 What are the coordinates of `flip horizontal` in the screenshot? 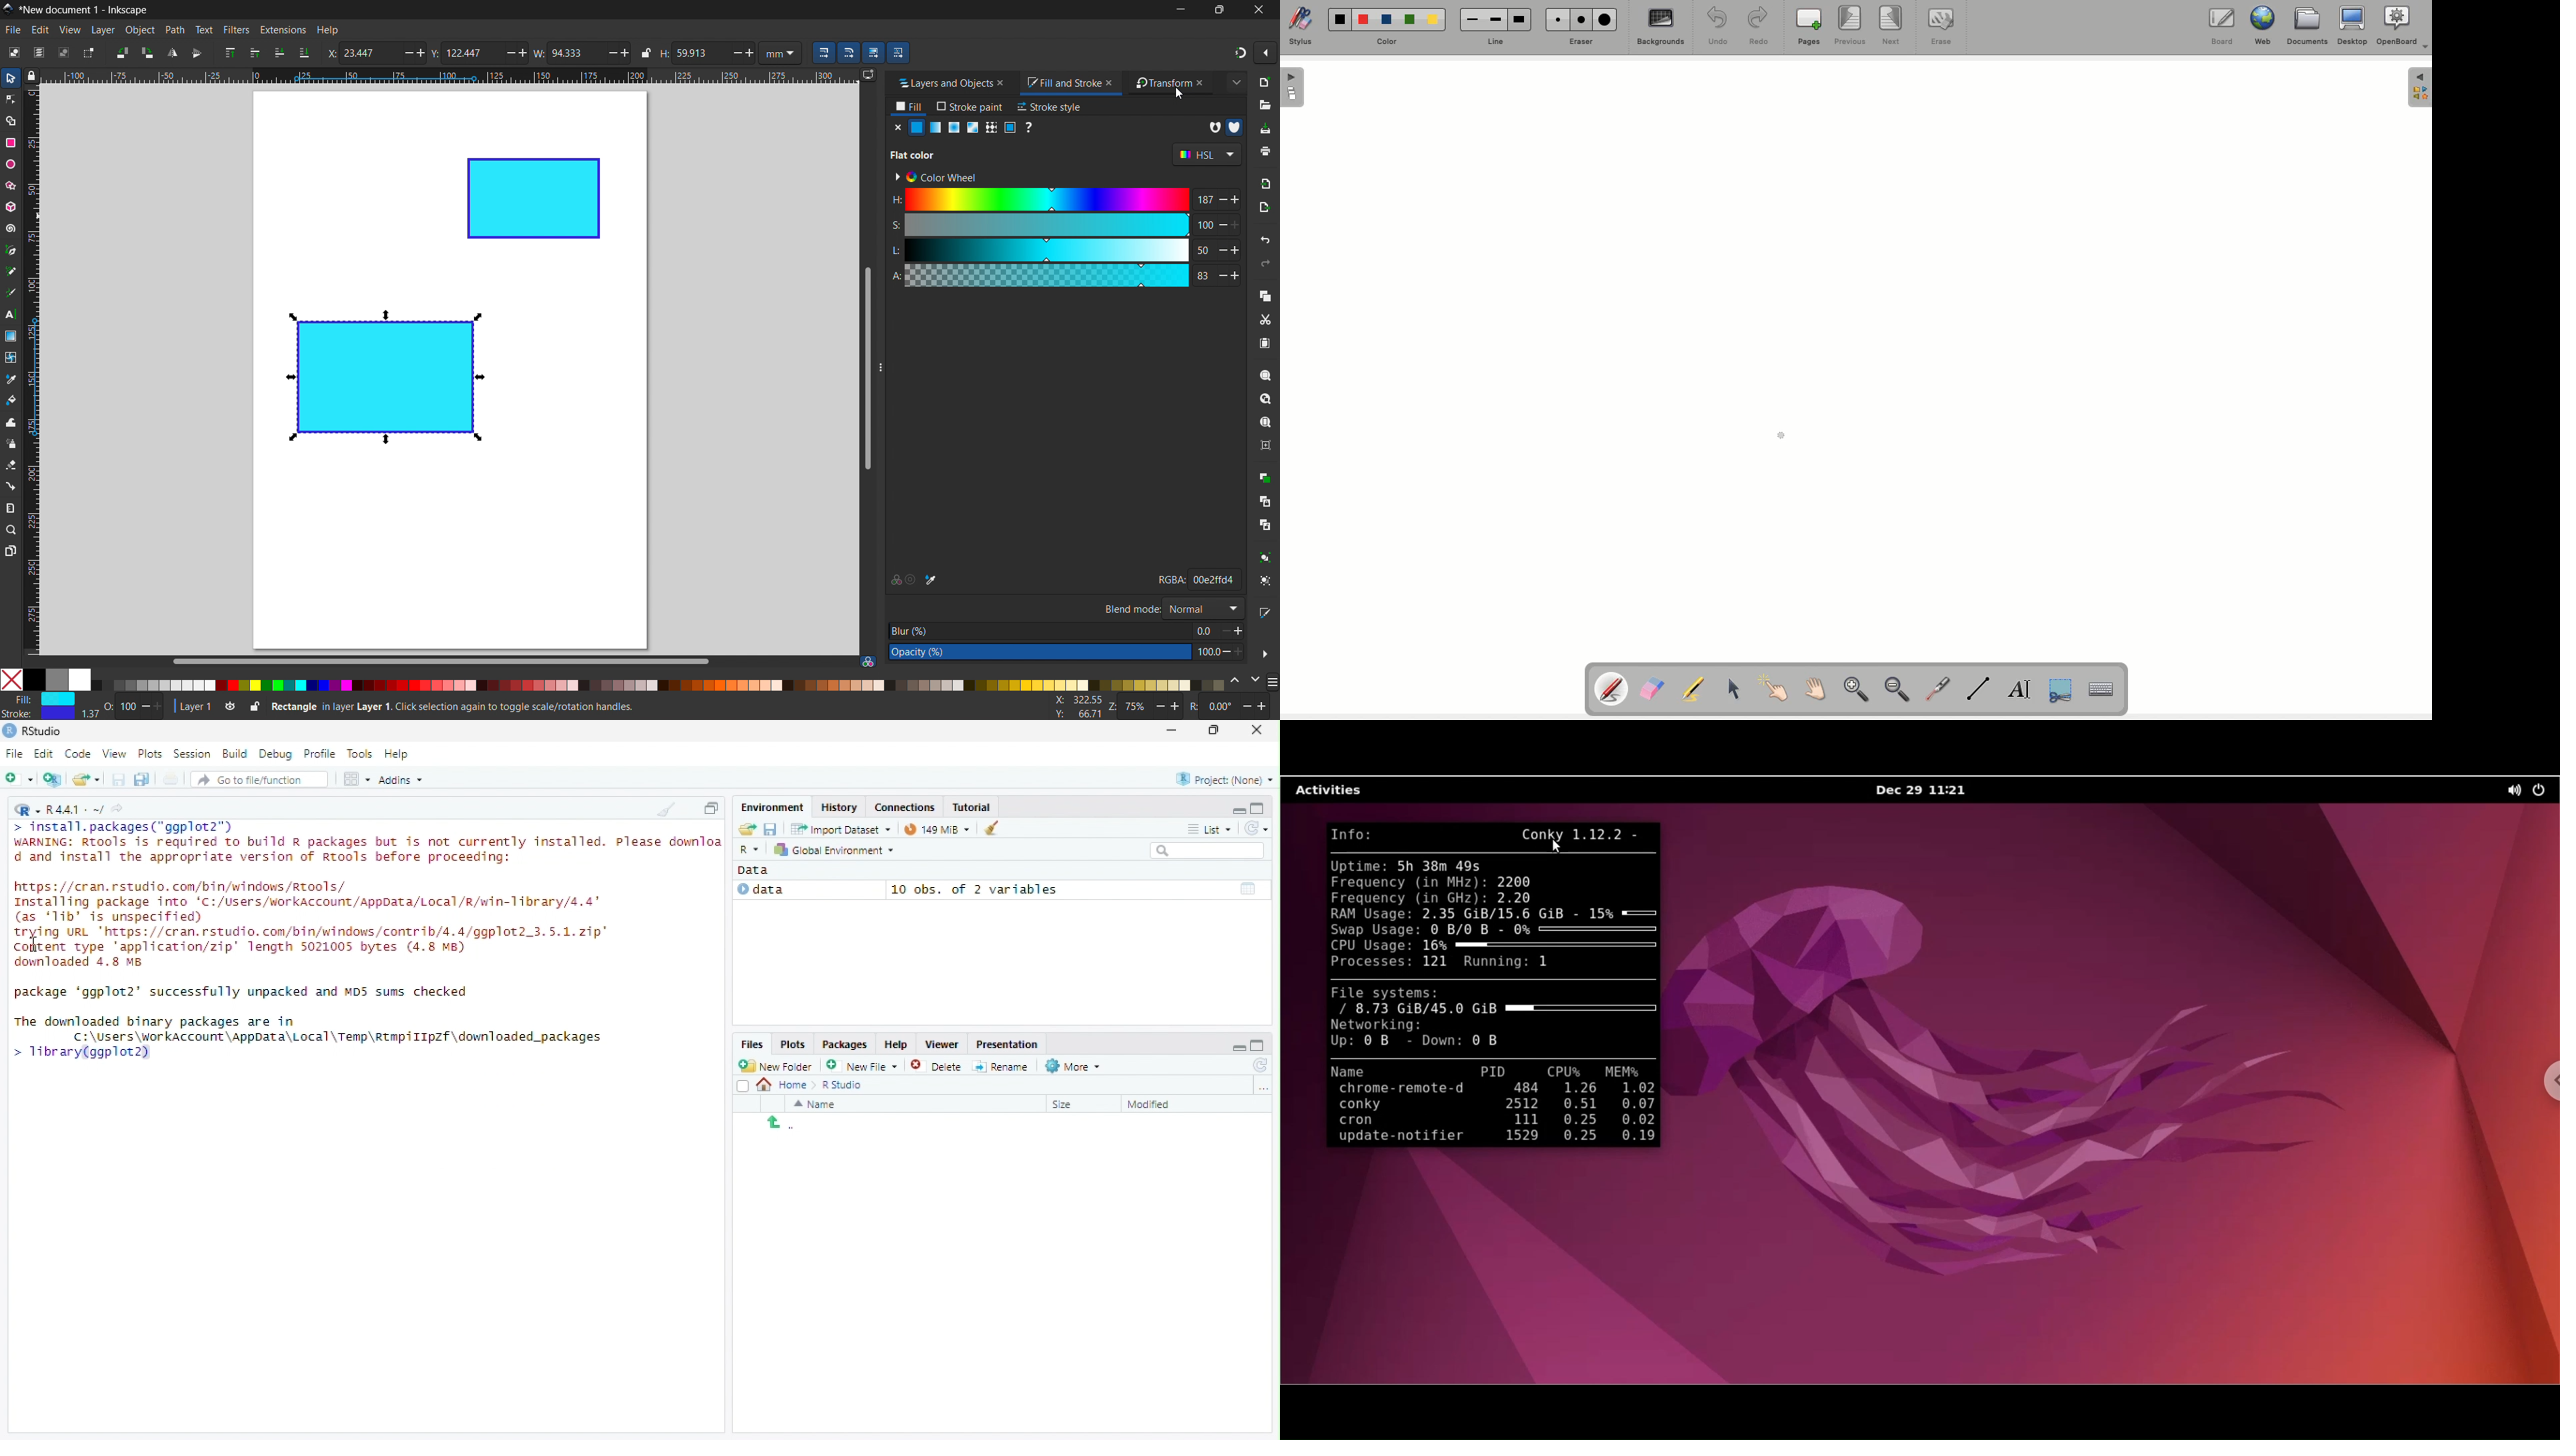 It's located at (171, 53).